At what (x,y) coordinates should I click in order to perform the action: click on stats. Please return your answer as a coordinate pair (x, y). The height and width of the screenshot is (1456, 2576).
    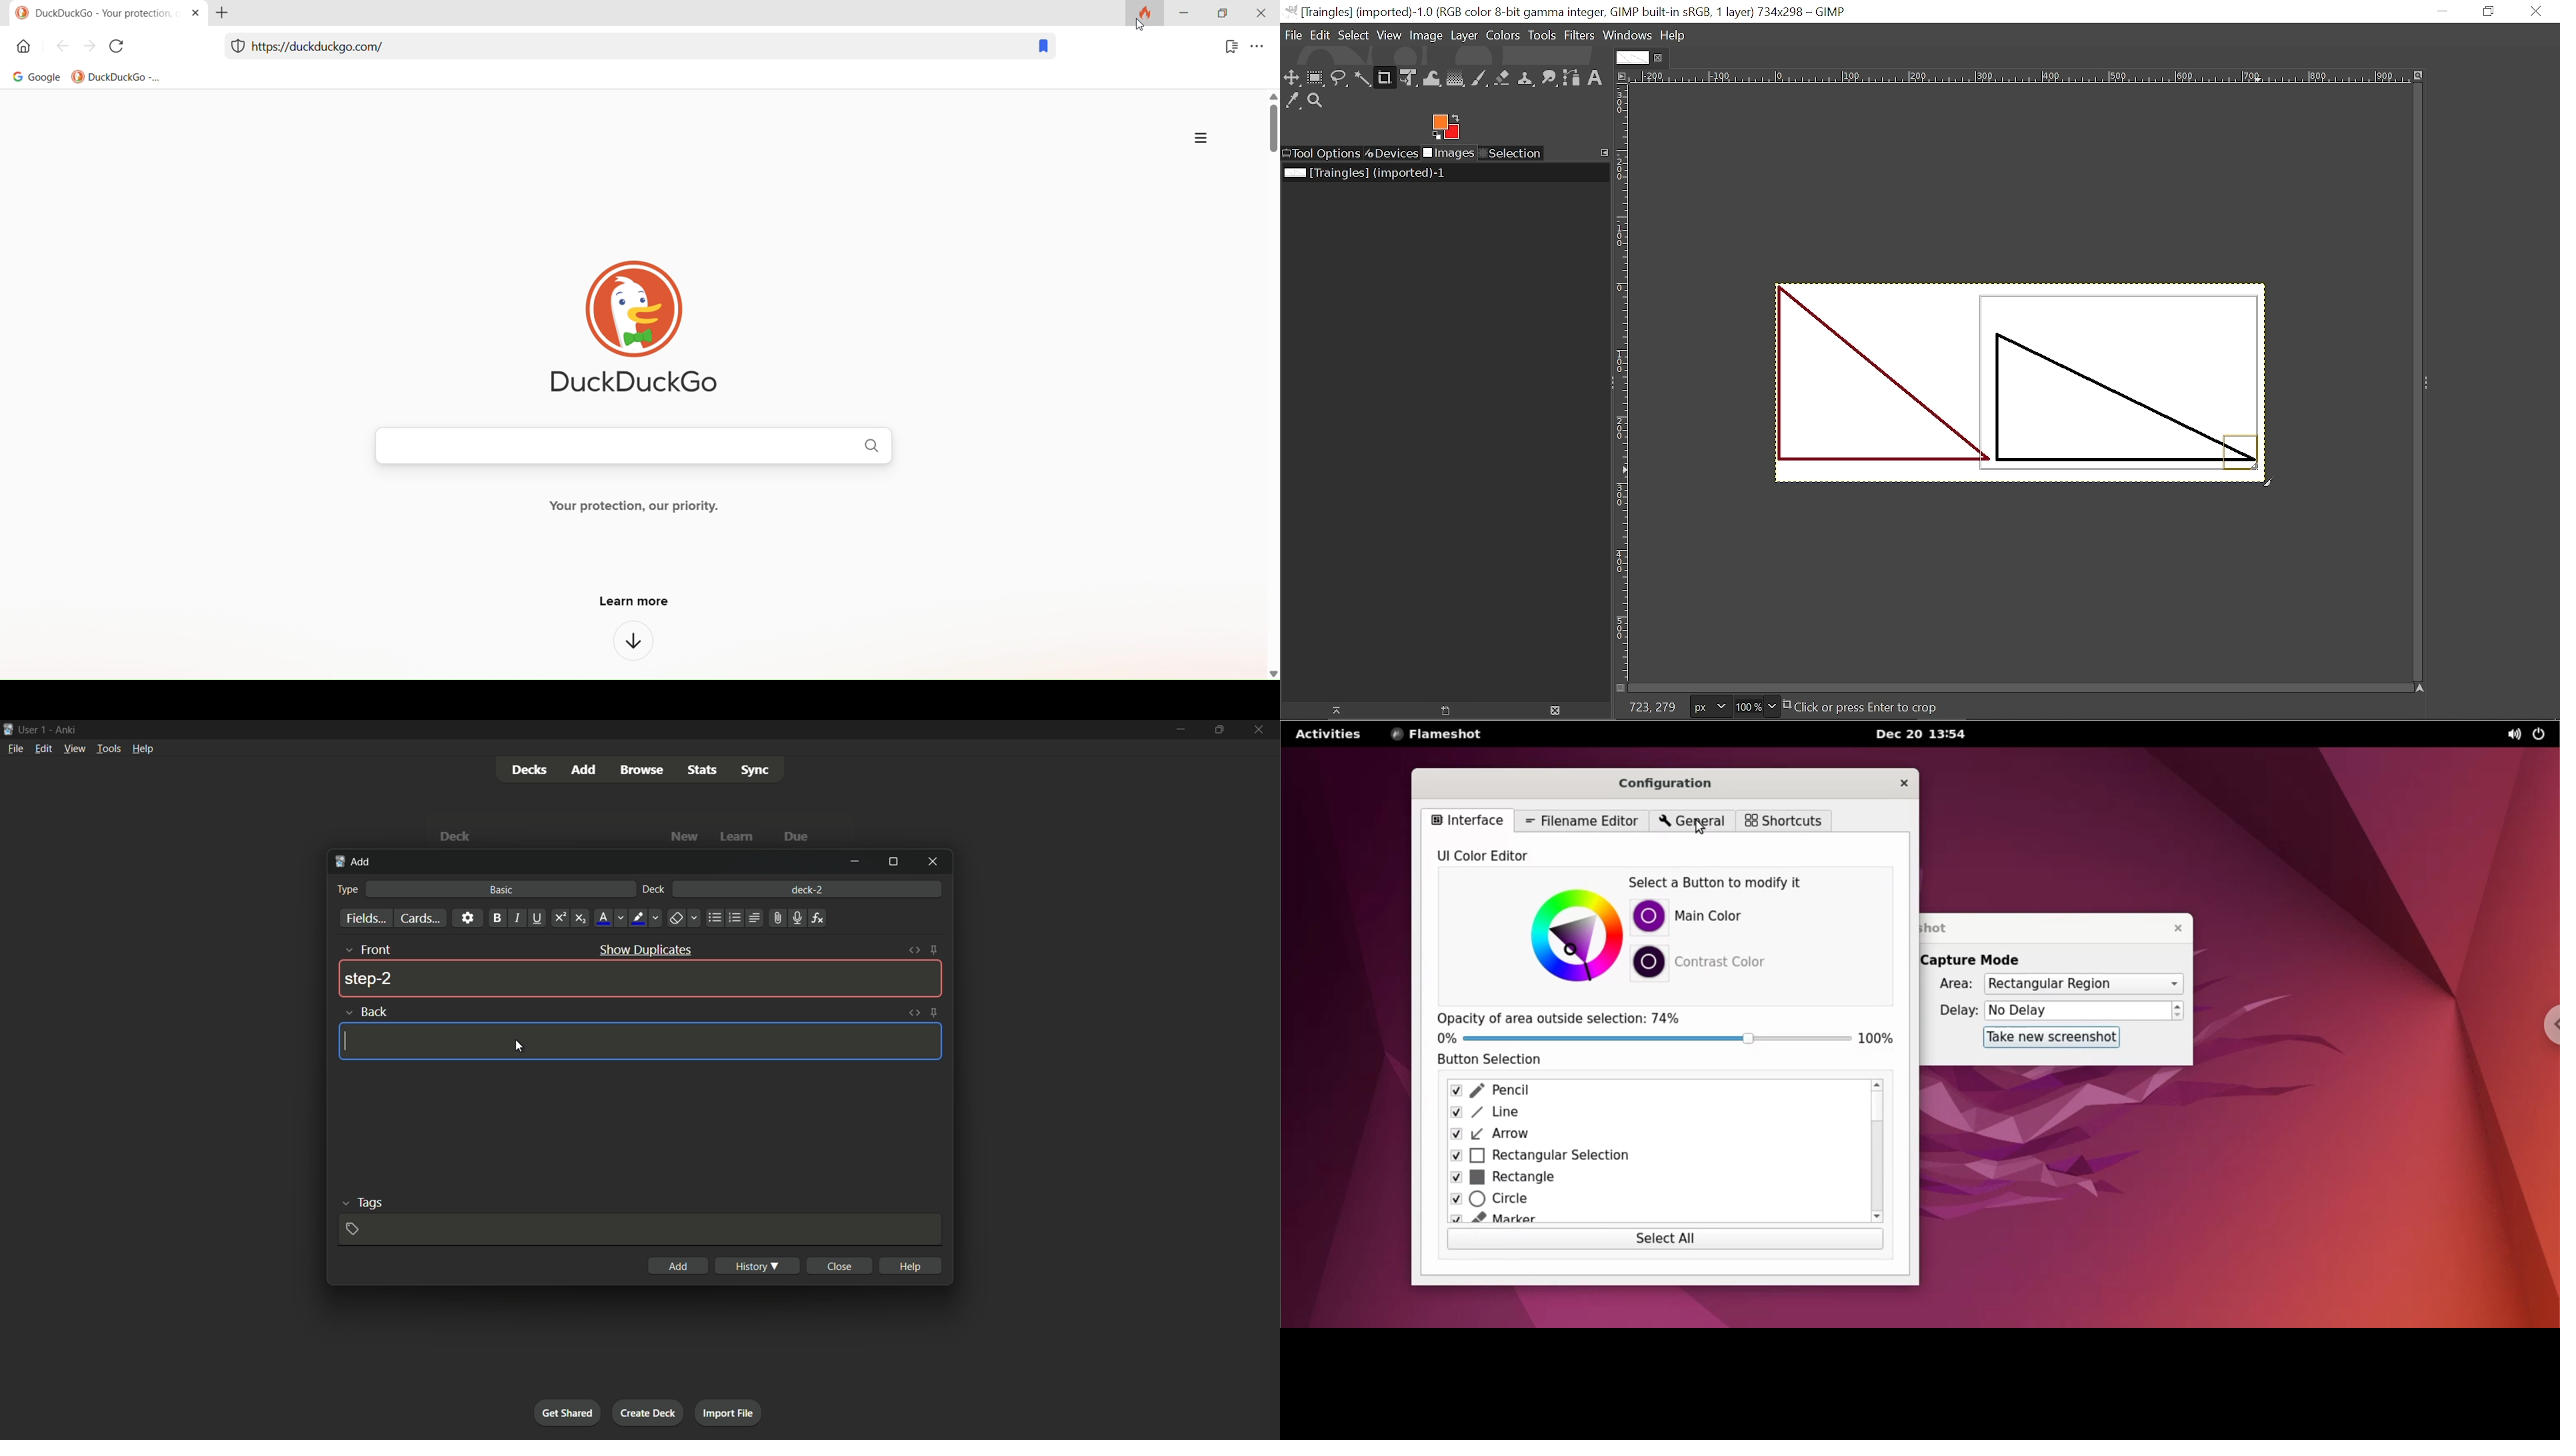
    Looking at the image, I should click on (702, 769).